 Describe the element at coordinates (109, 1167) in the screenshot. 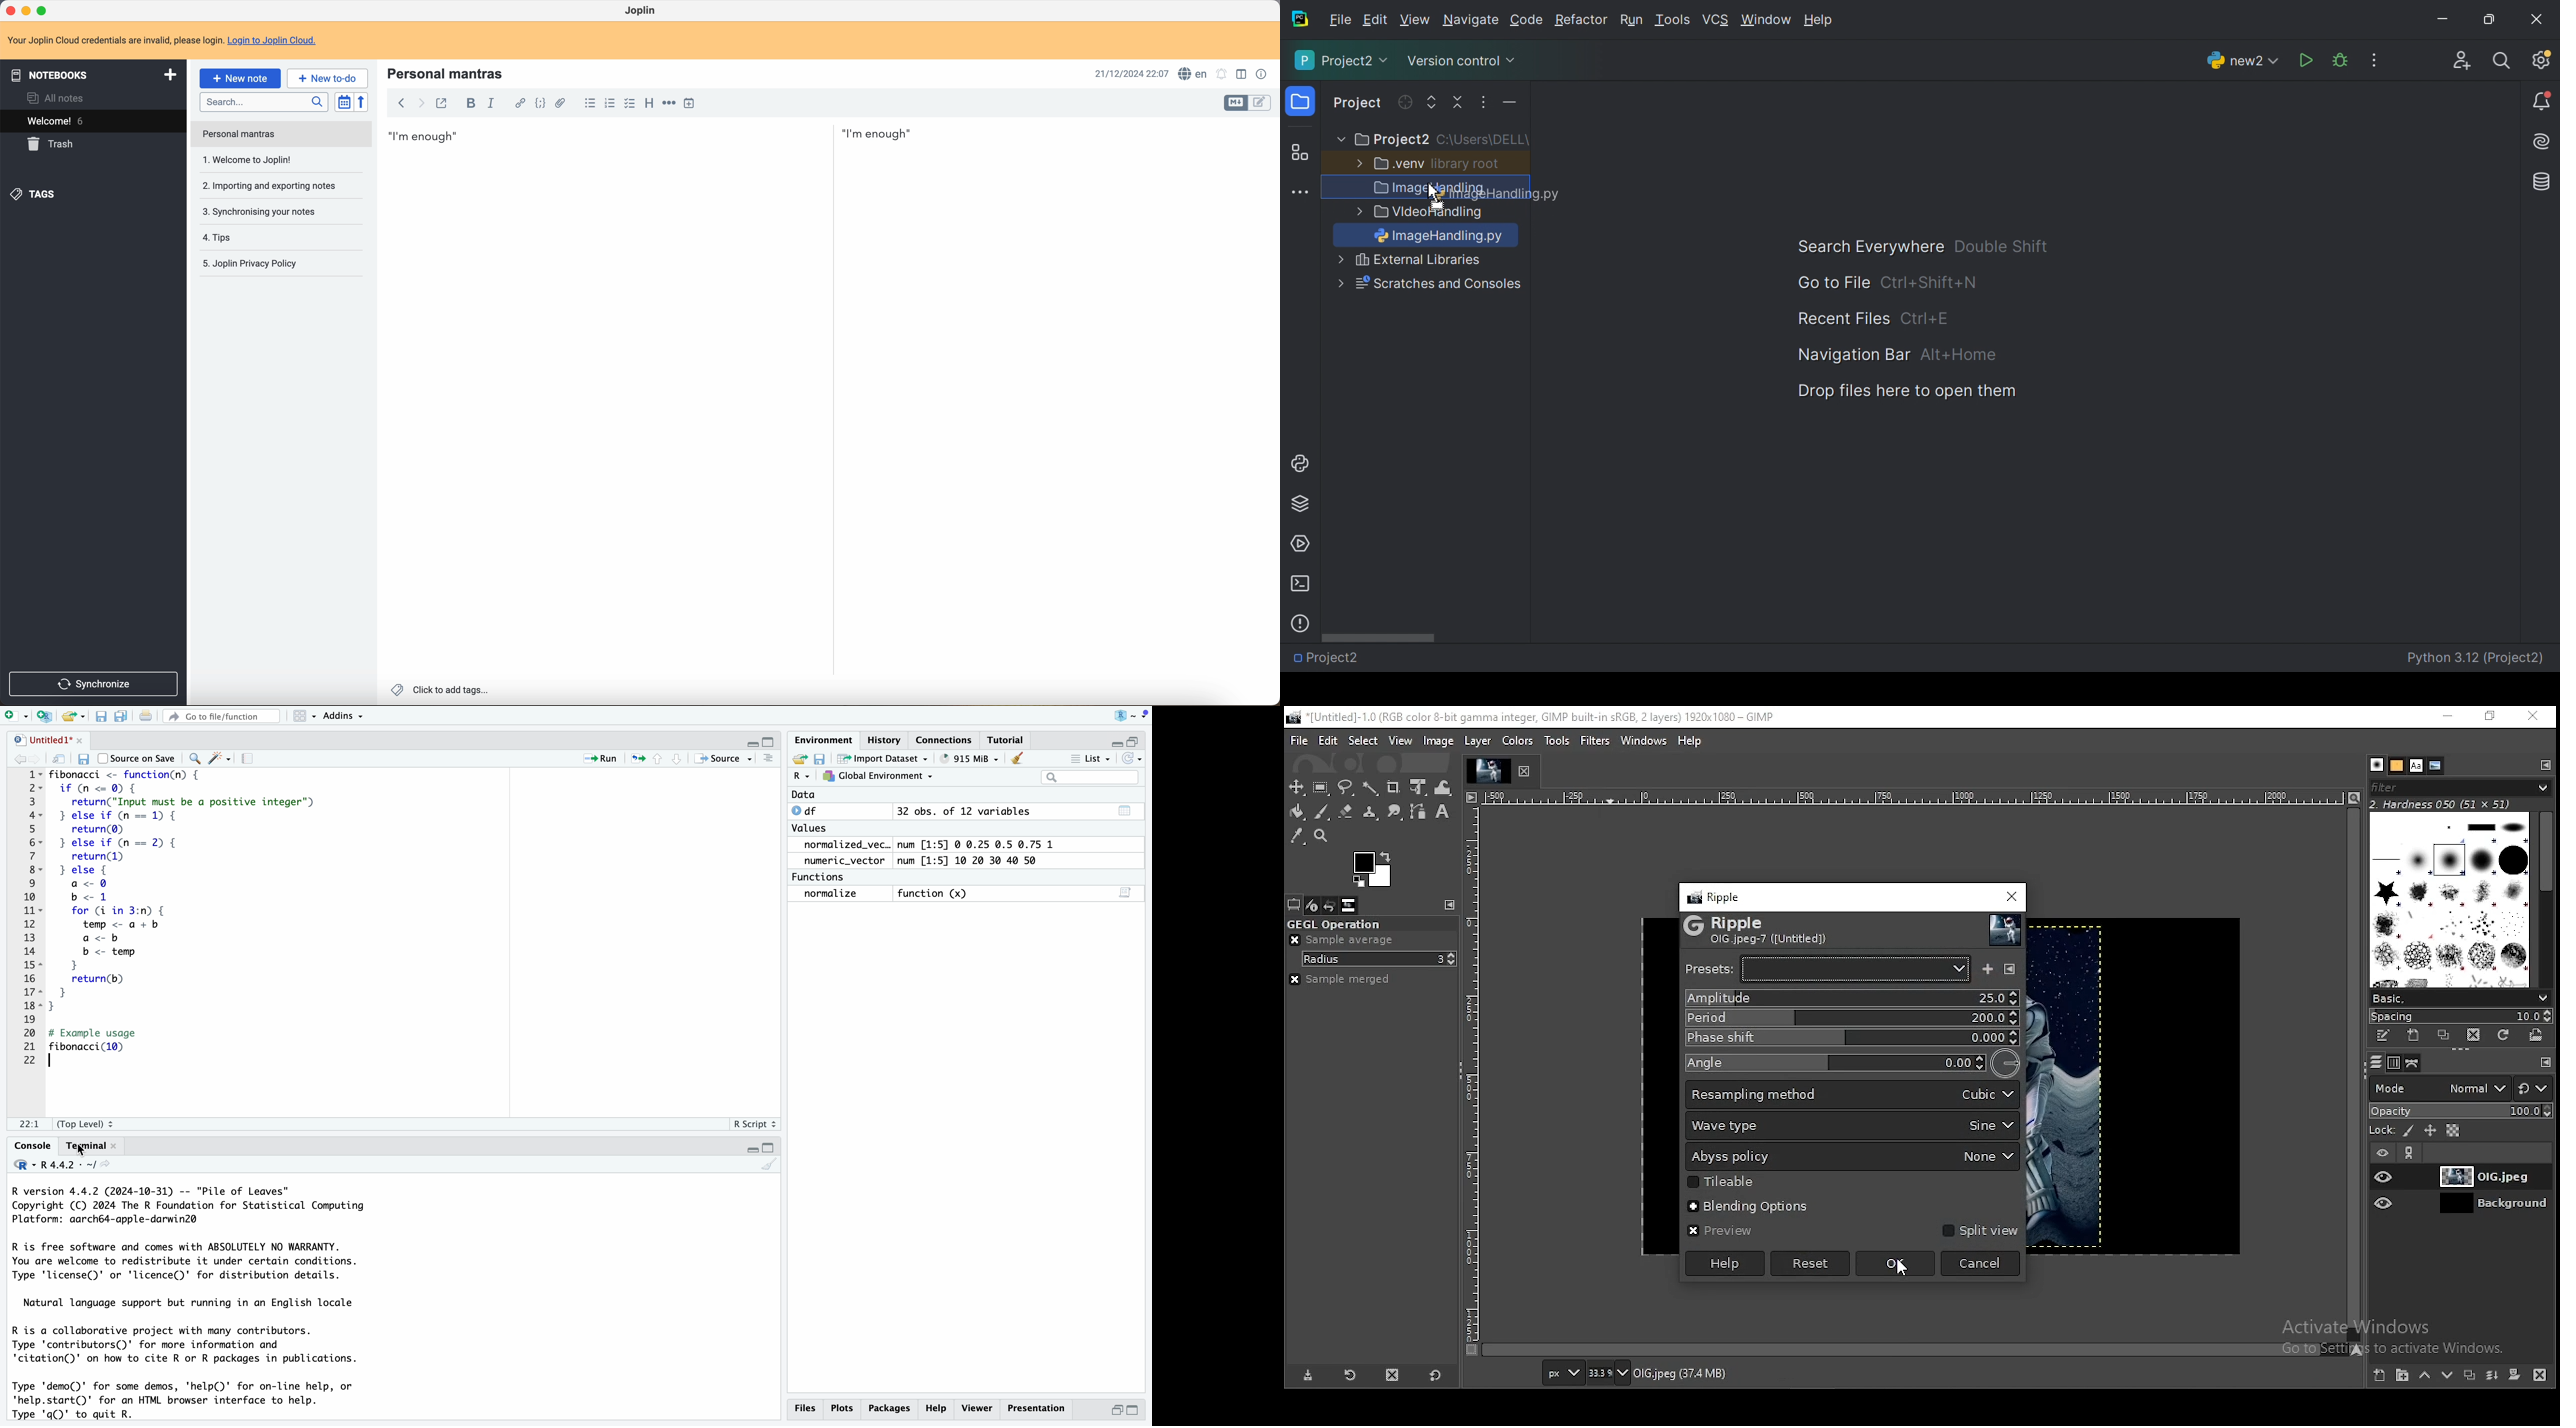

I see `view the current working directory` at that location.